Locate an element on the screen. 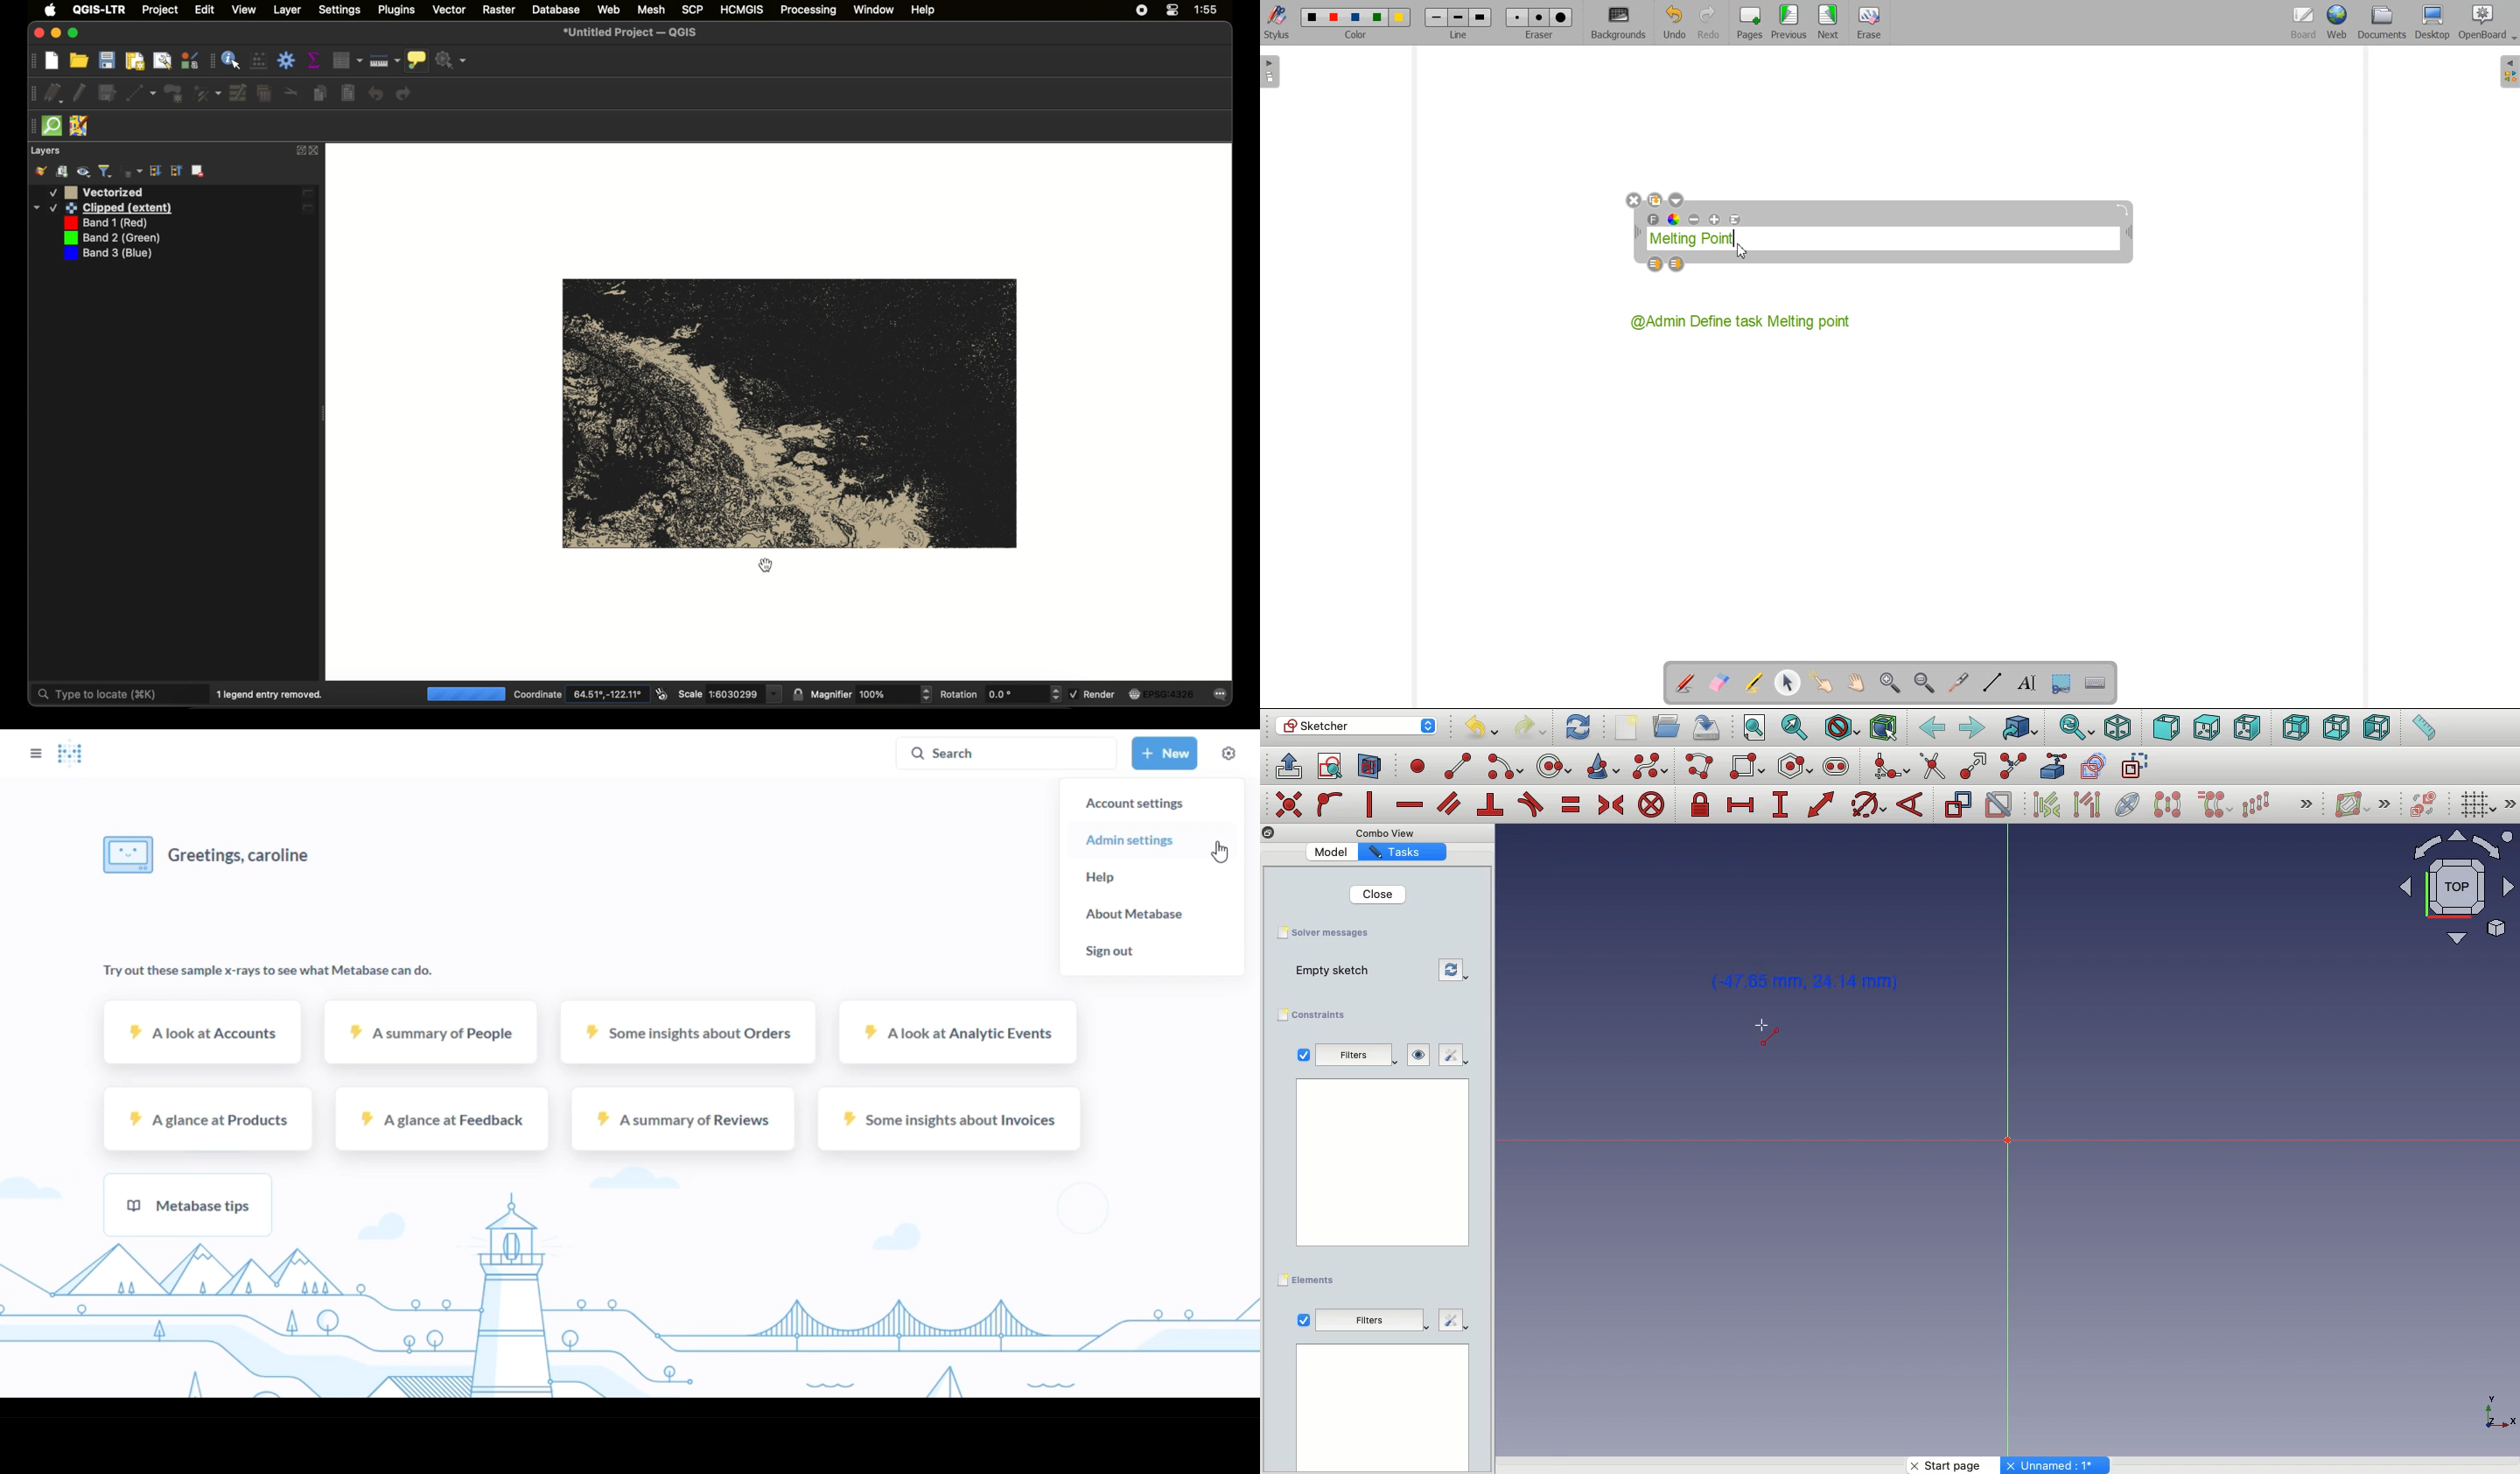 This screenshot has width=2520, height=1484. Axis is located at coordinates (2008, 1146).